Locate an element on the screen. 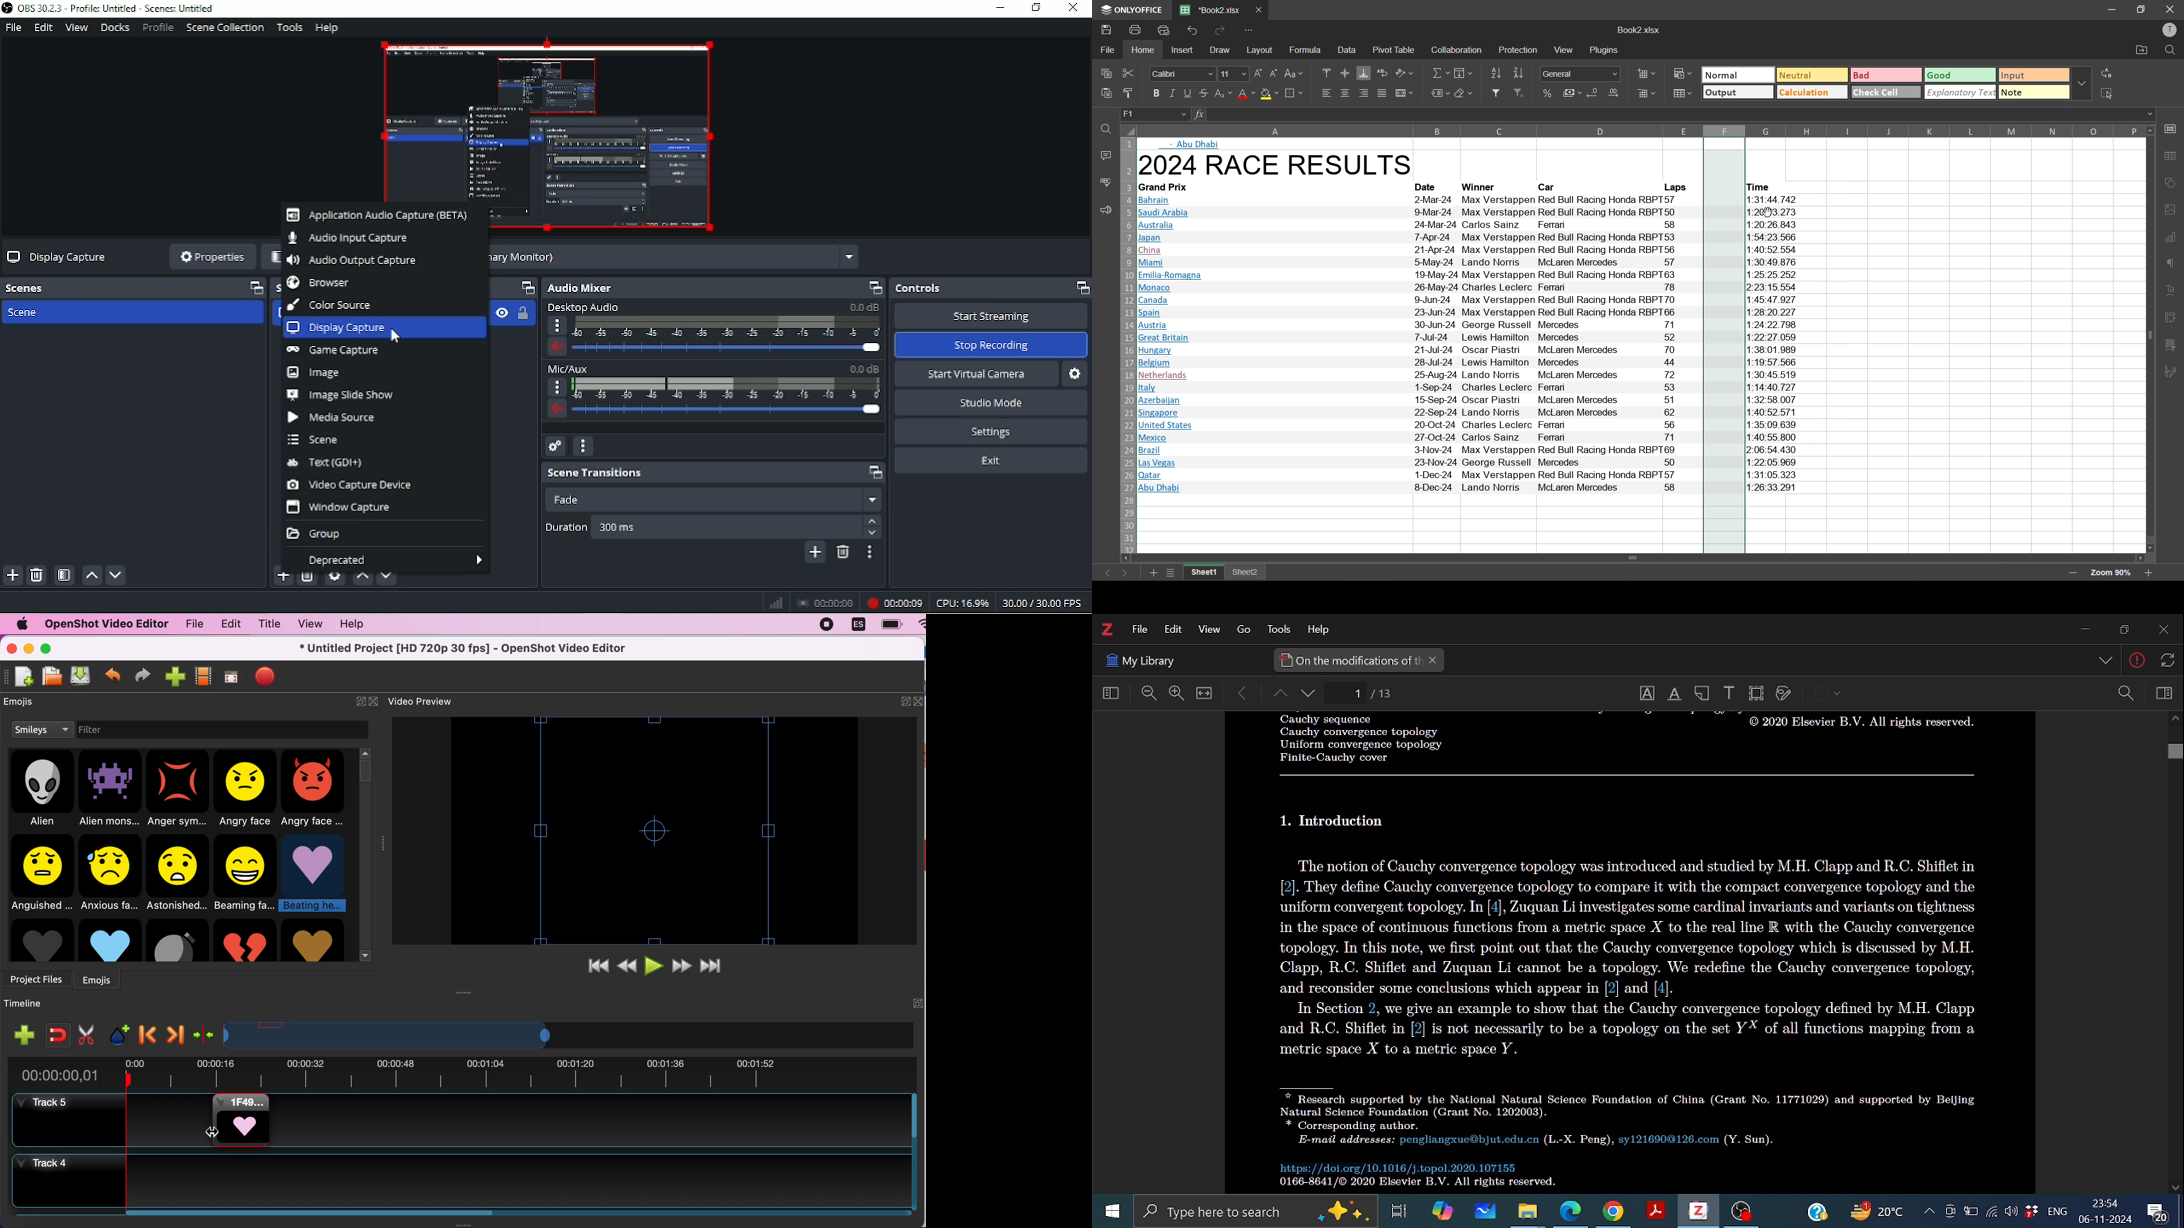 This screenshot has width=2184, height=1232. profile is located at coordinates (2170, 30).